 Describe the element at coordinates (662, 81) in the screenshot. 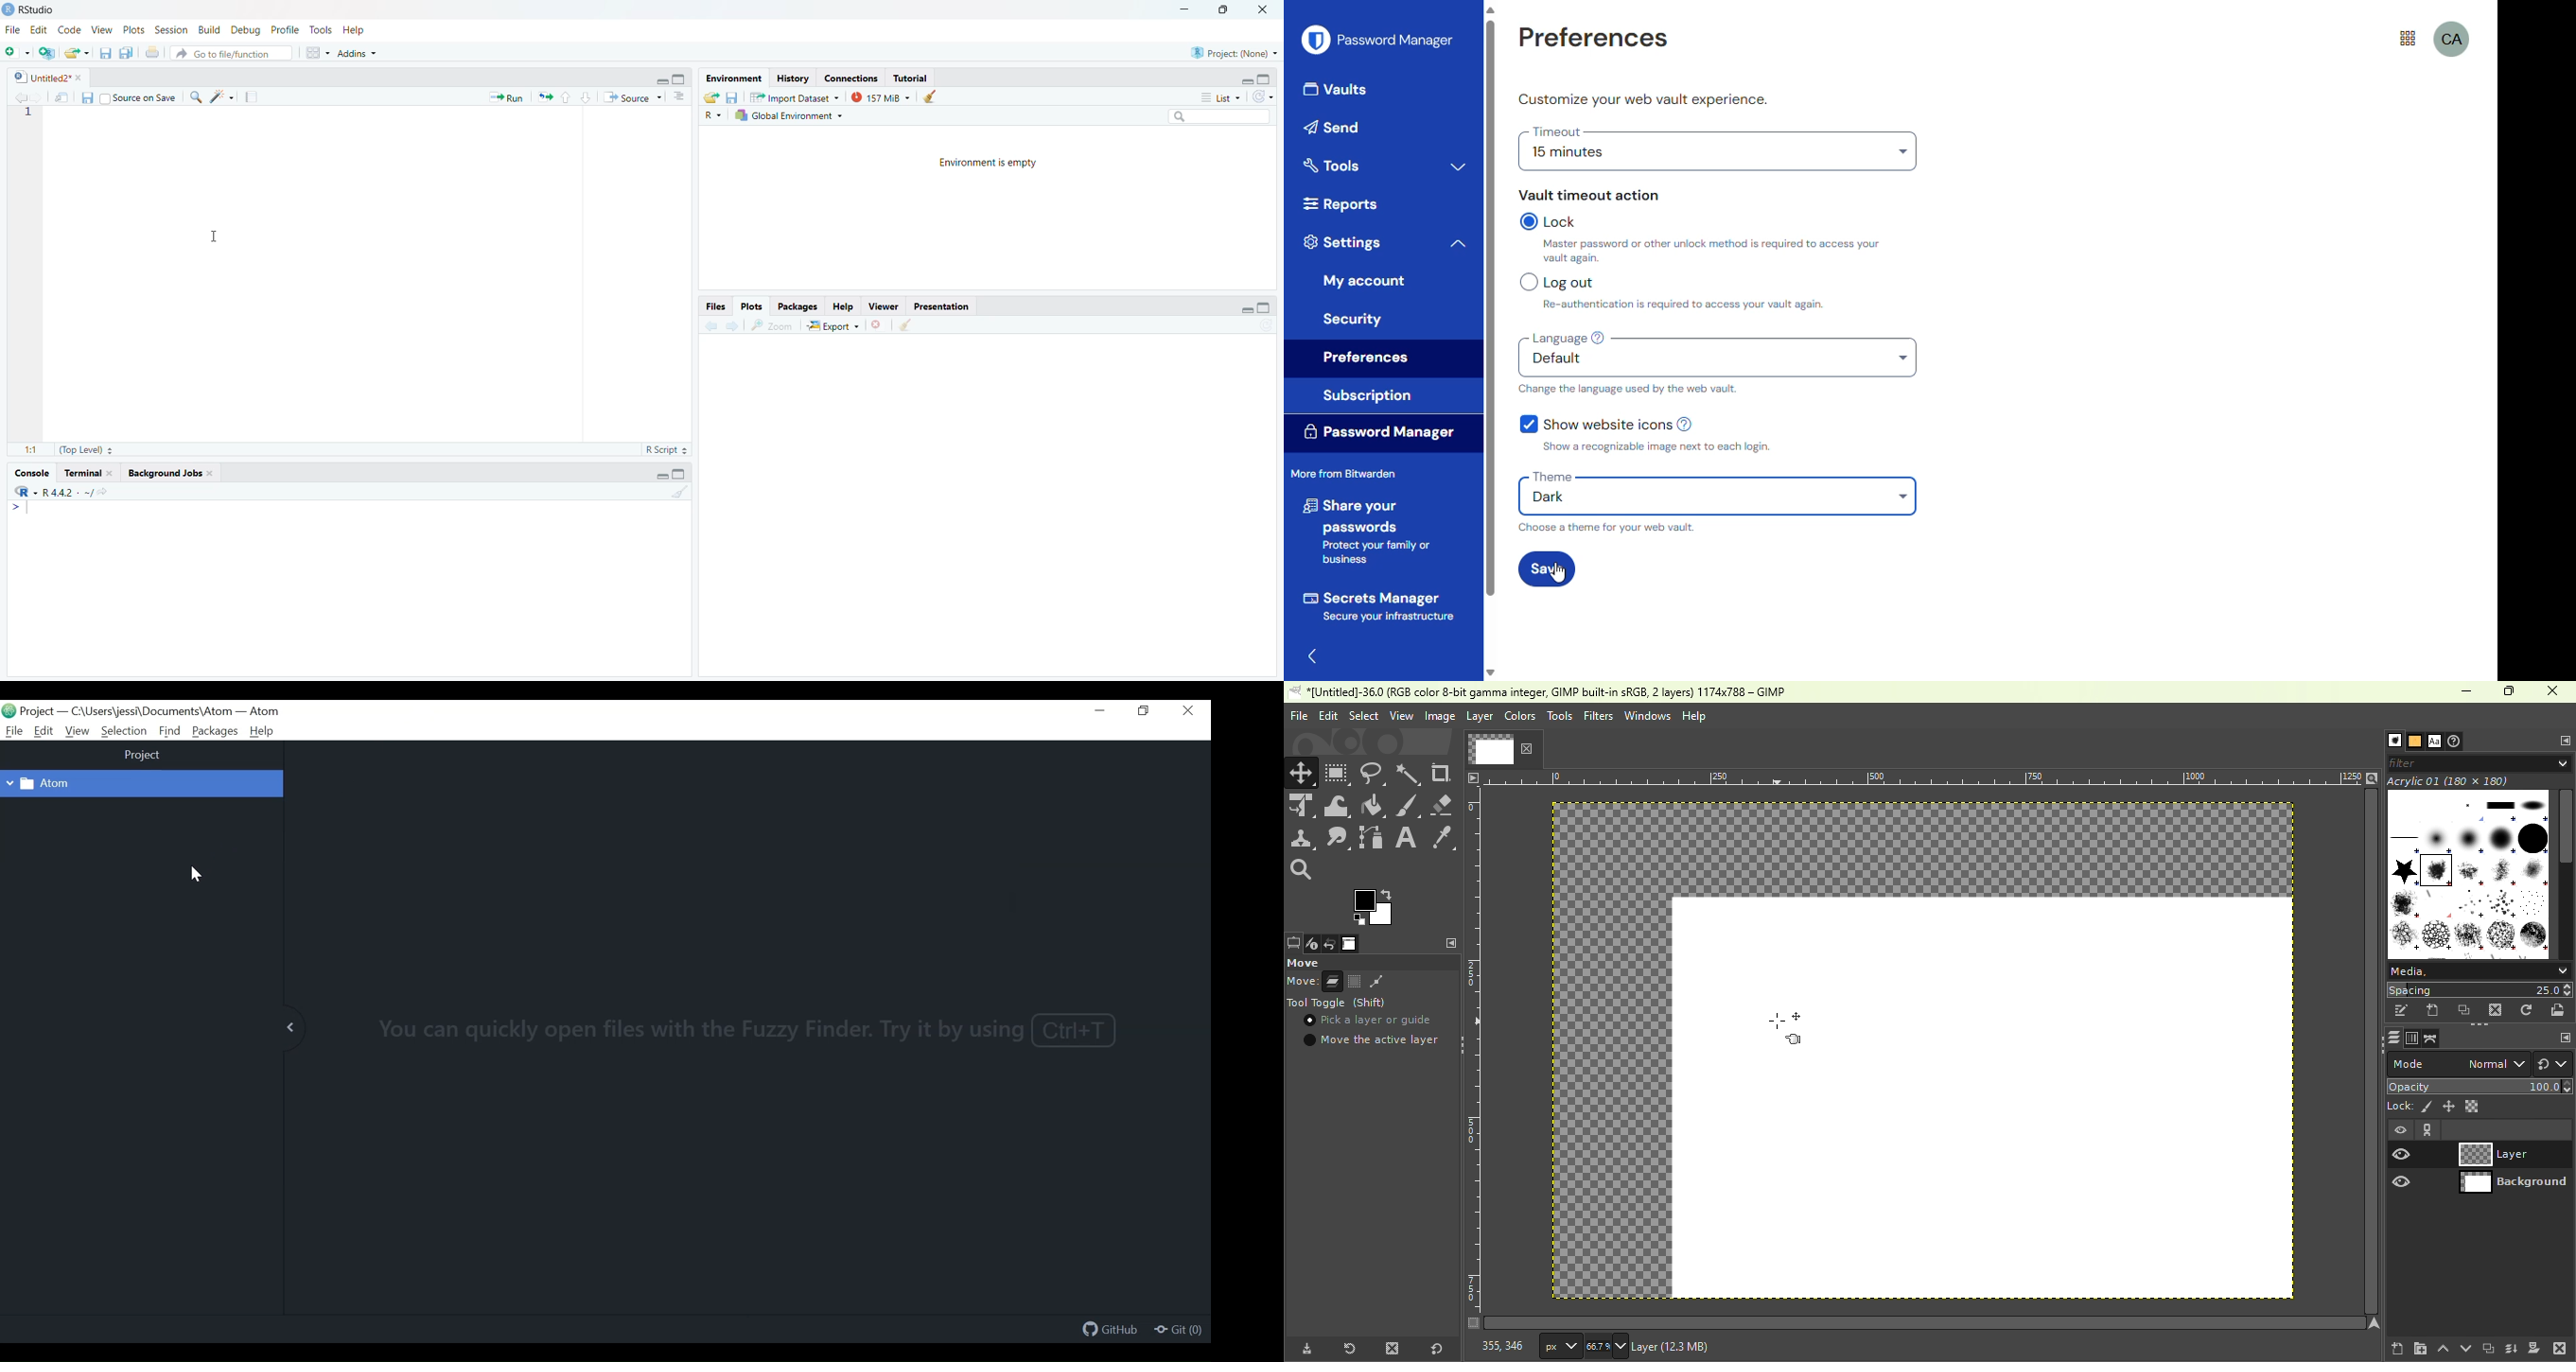

I see `minimize` at that location.